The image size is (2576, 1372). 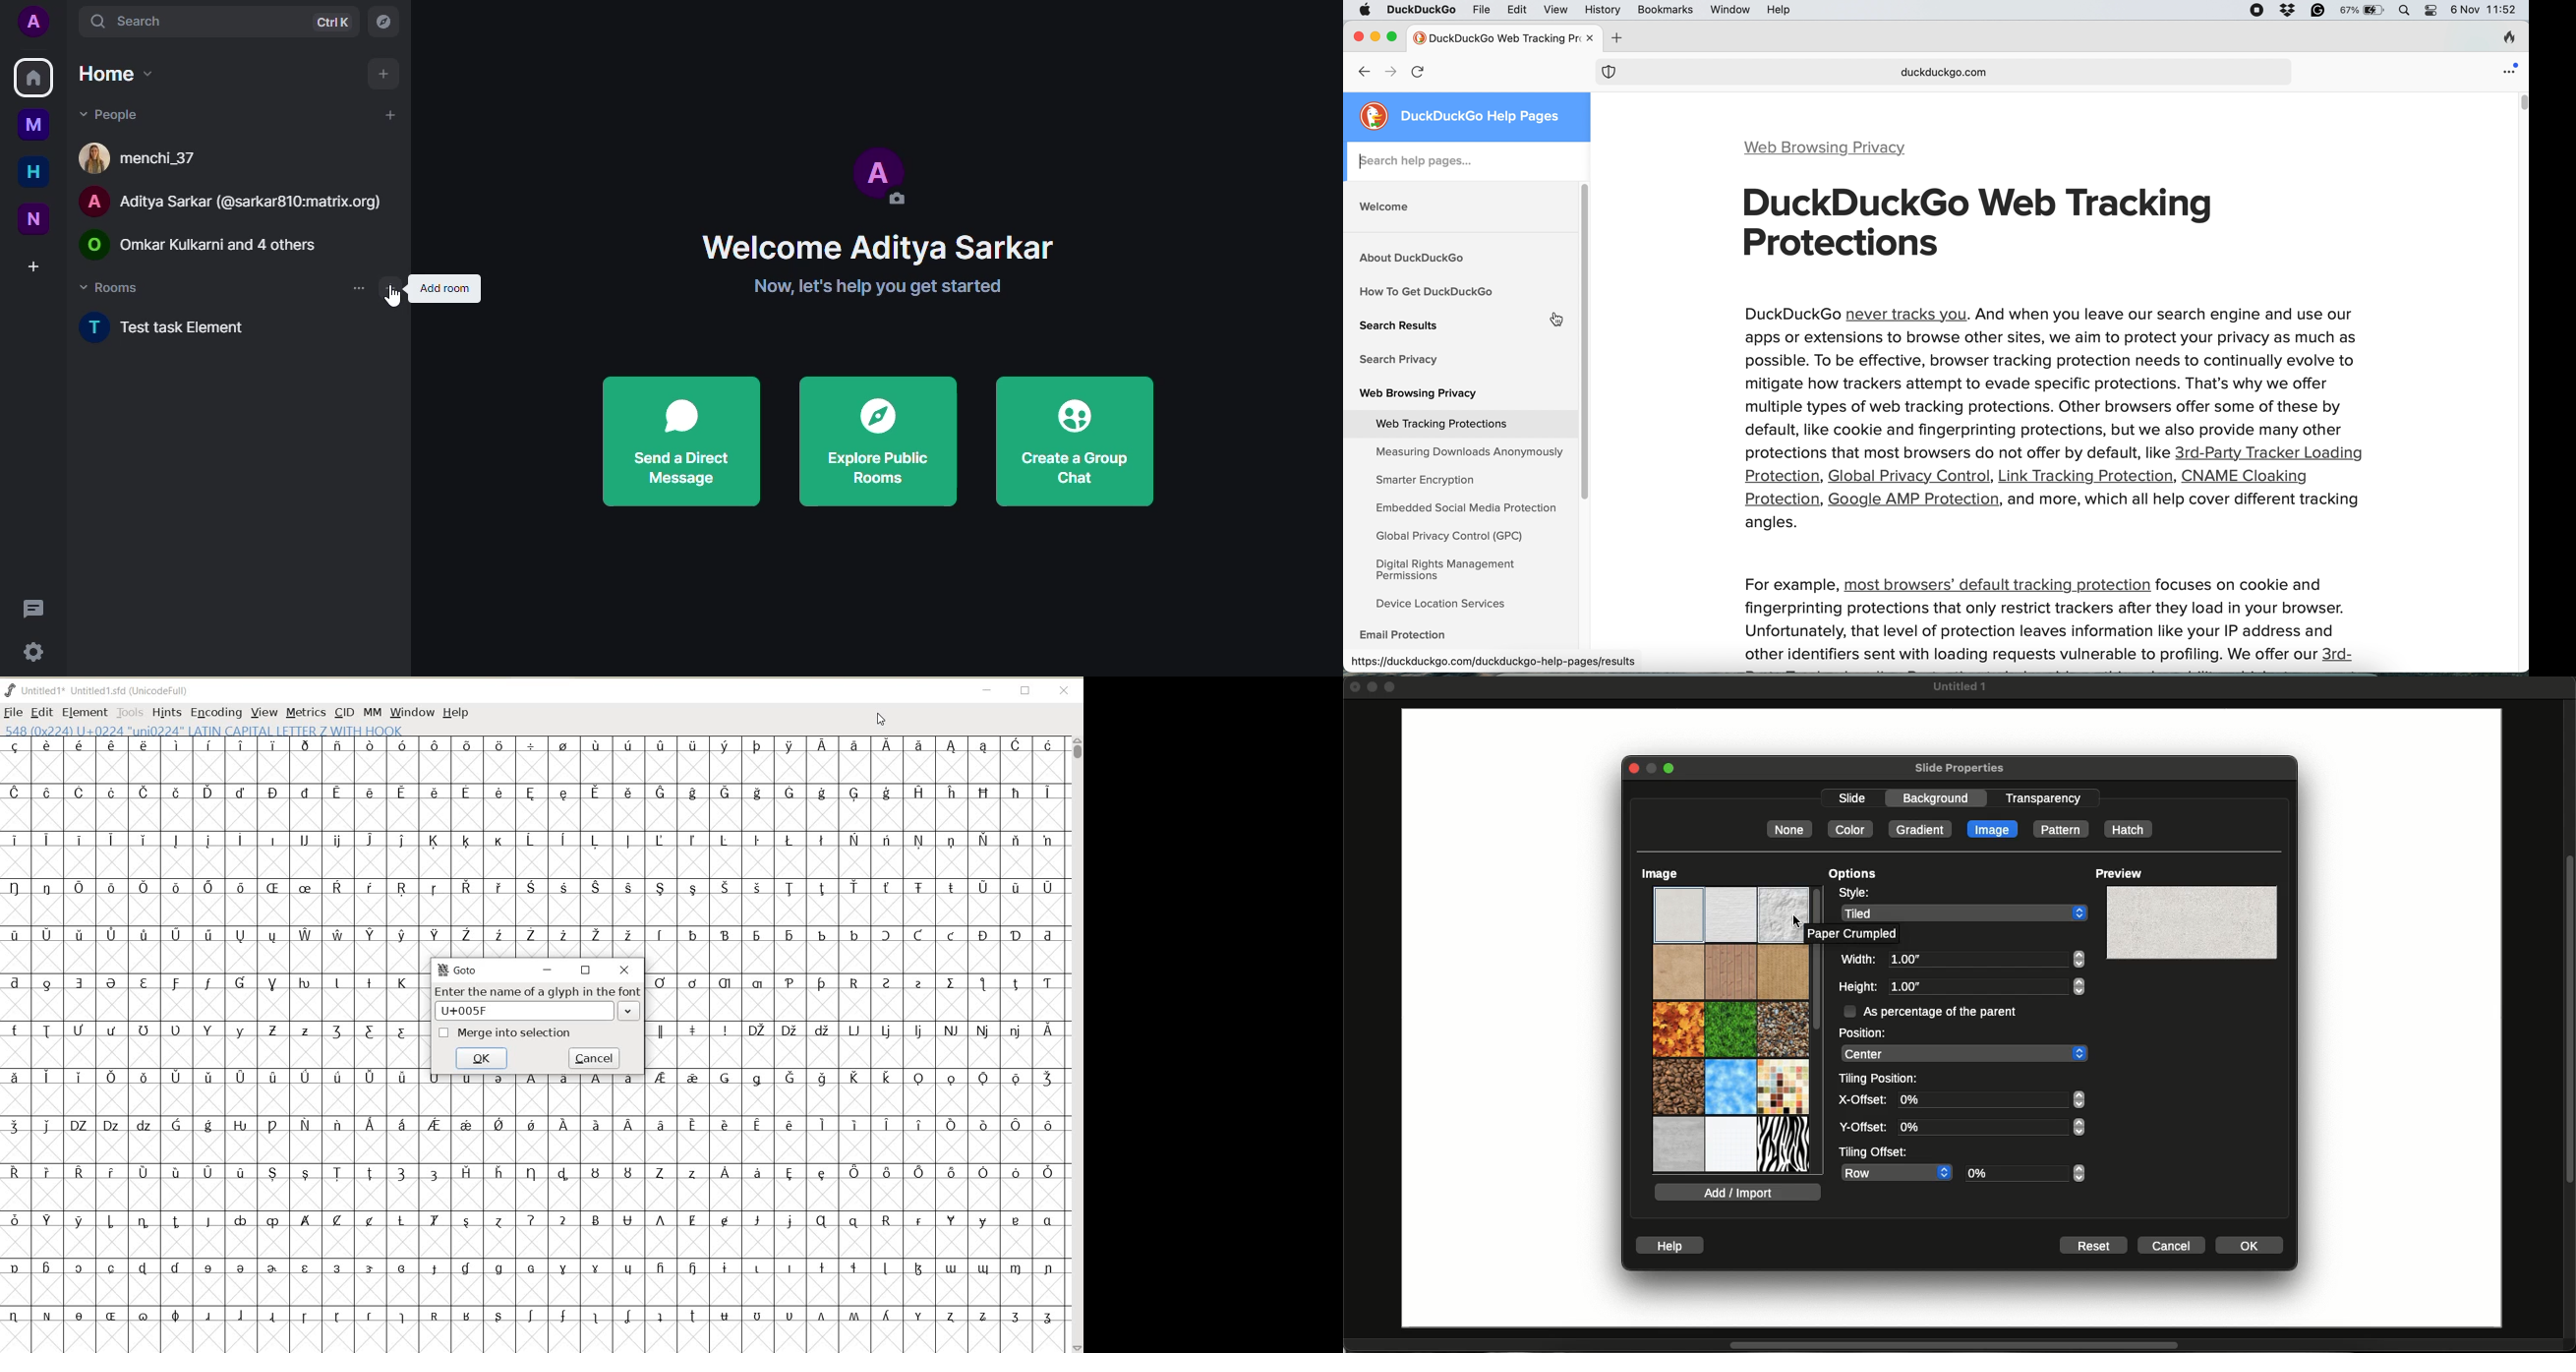 I want to click on create a group chat, so click(x=1075, y=442).